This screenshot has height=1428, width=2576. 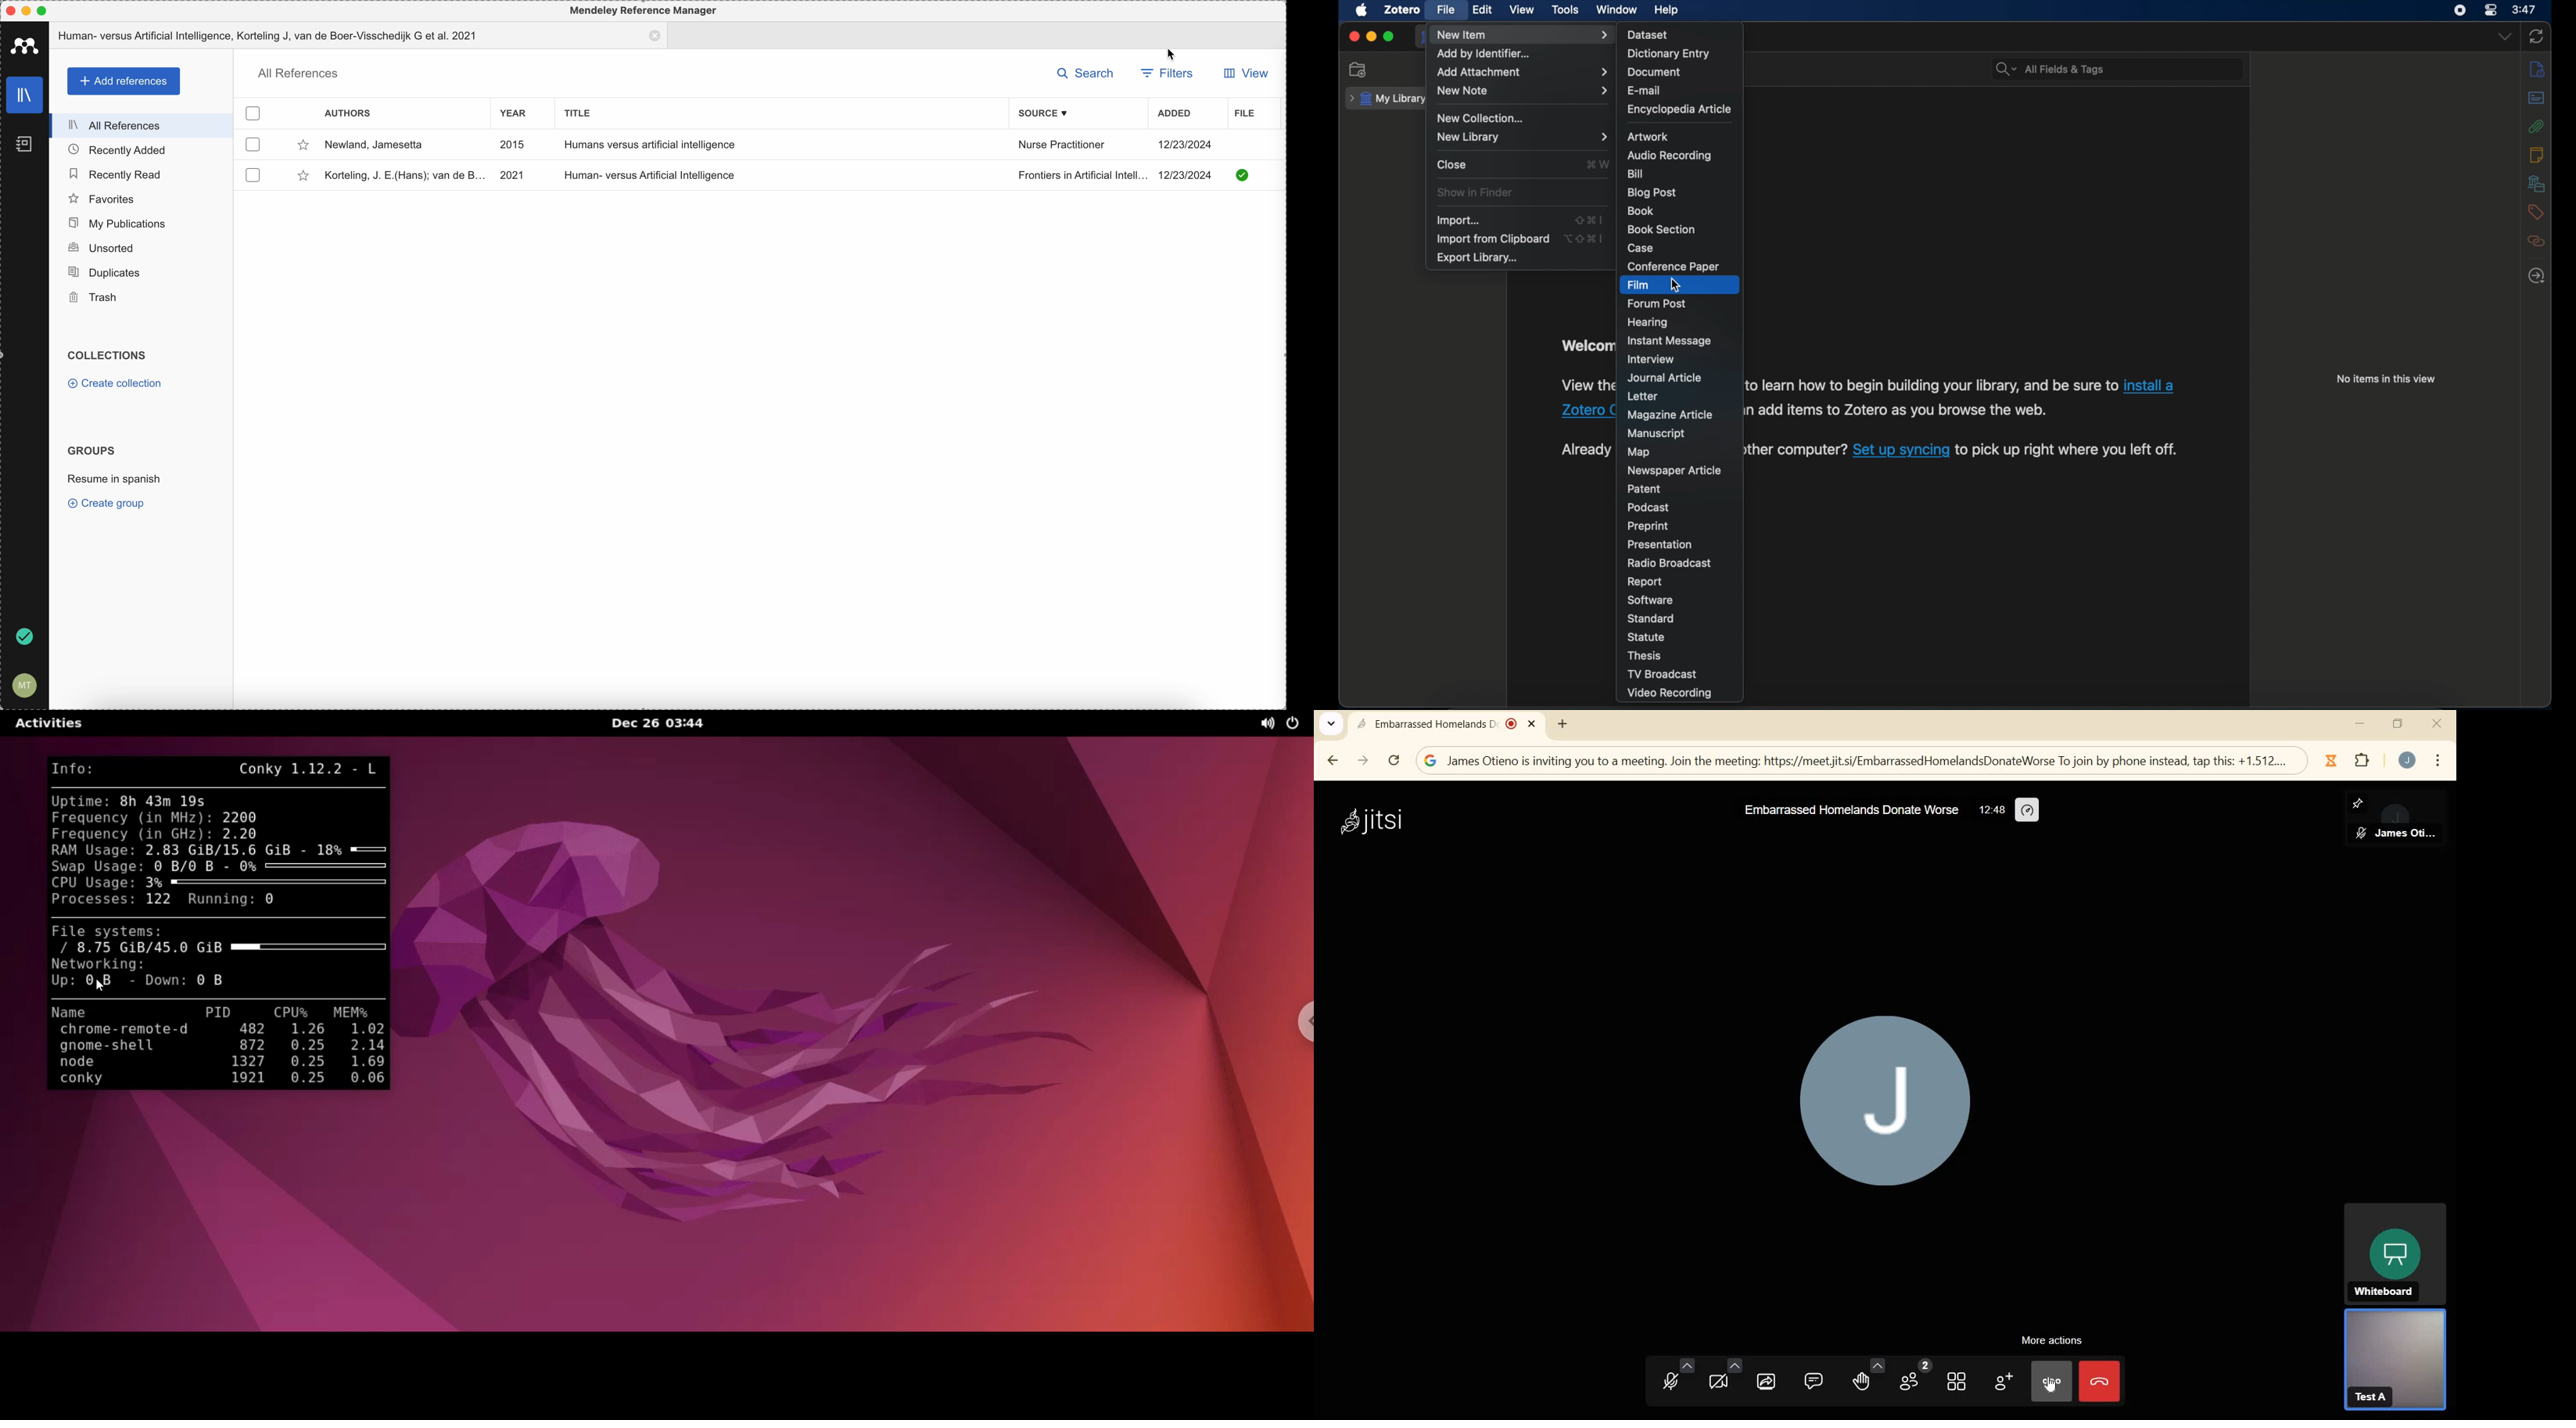 I want to click on duplicates, so click(x=140, y=273).